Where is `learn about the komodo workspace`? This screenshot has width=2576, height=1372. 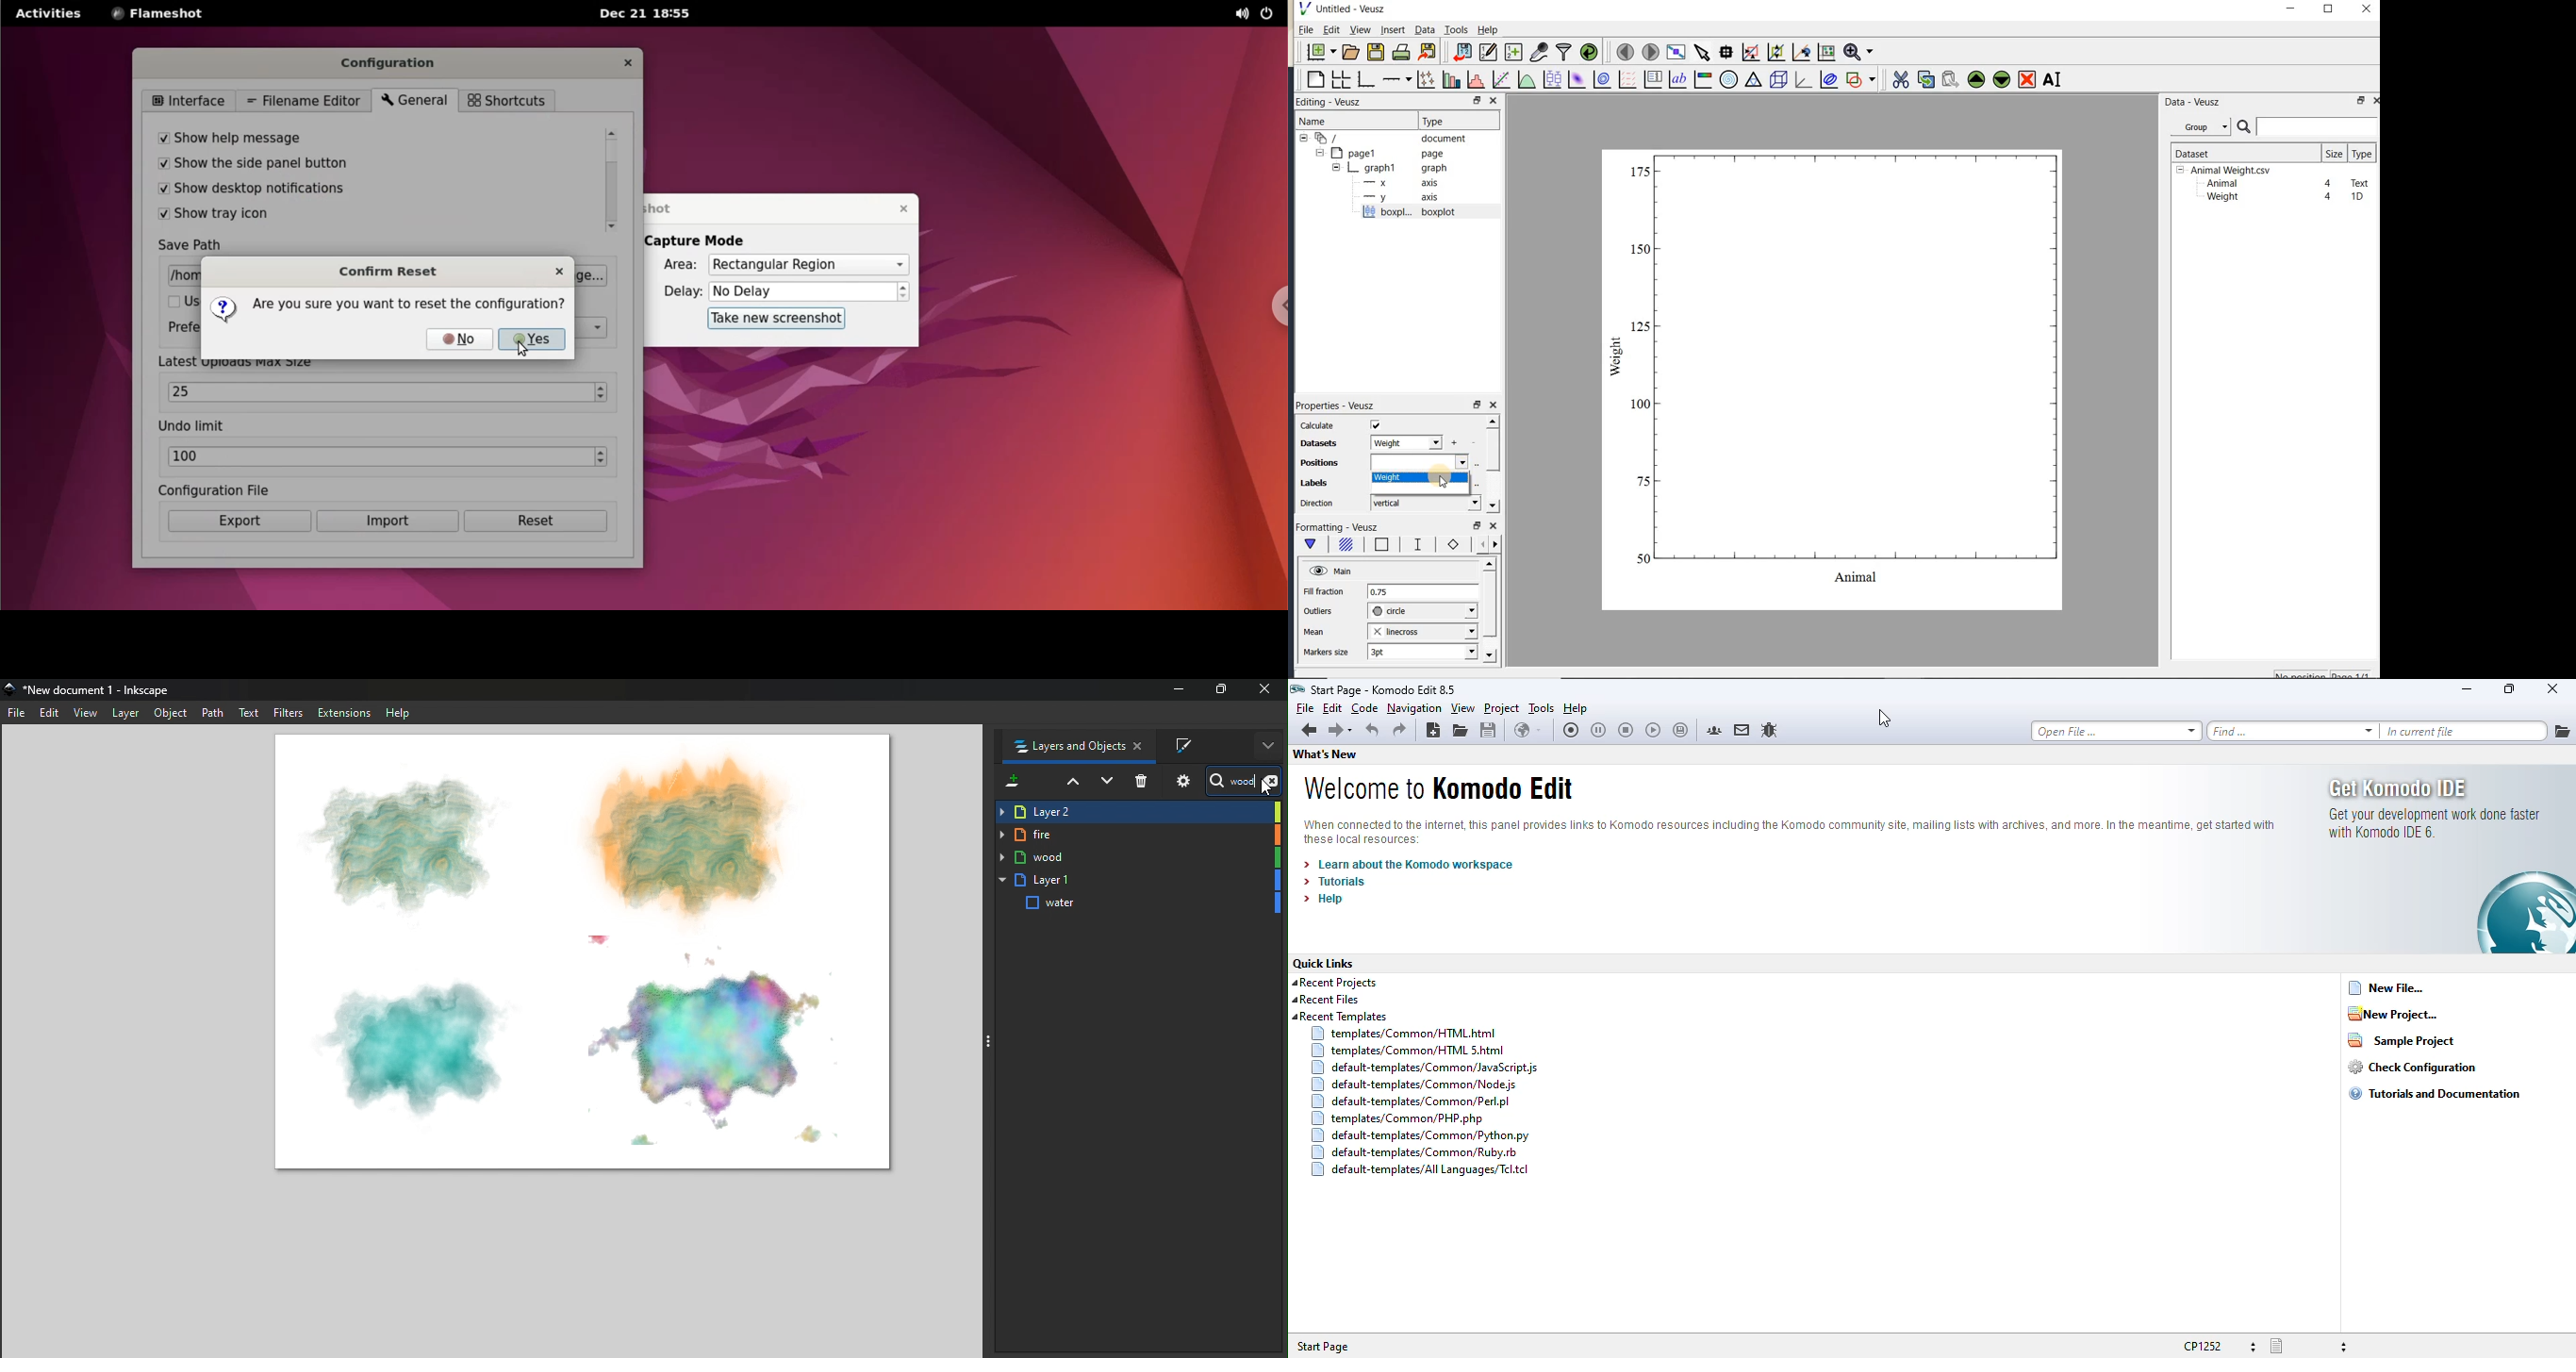
learn about the komodo workspace is located at coordinates (1408, 865).